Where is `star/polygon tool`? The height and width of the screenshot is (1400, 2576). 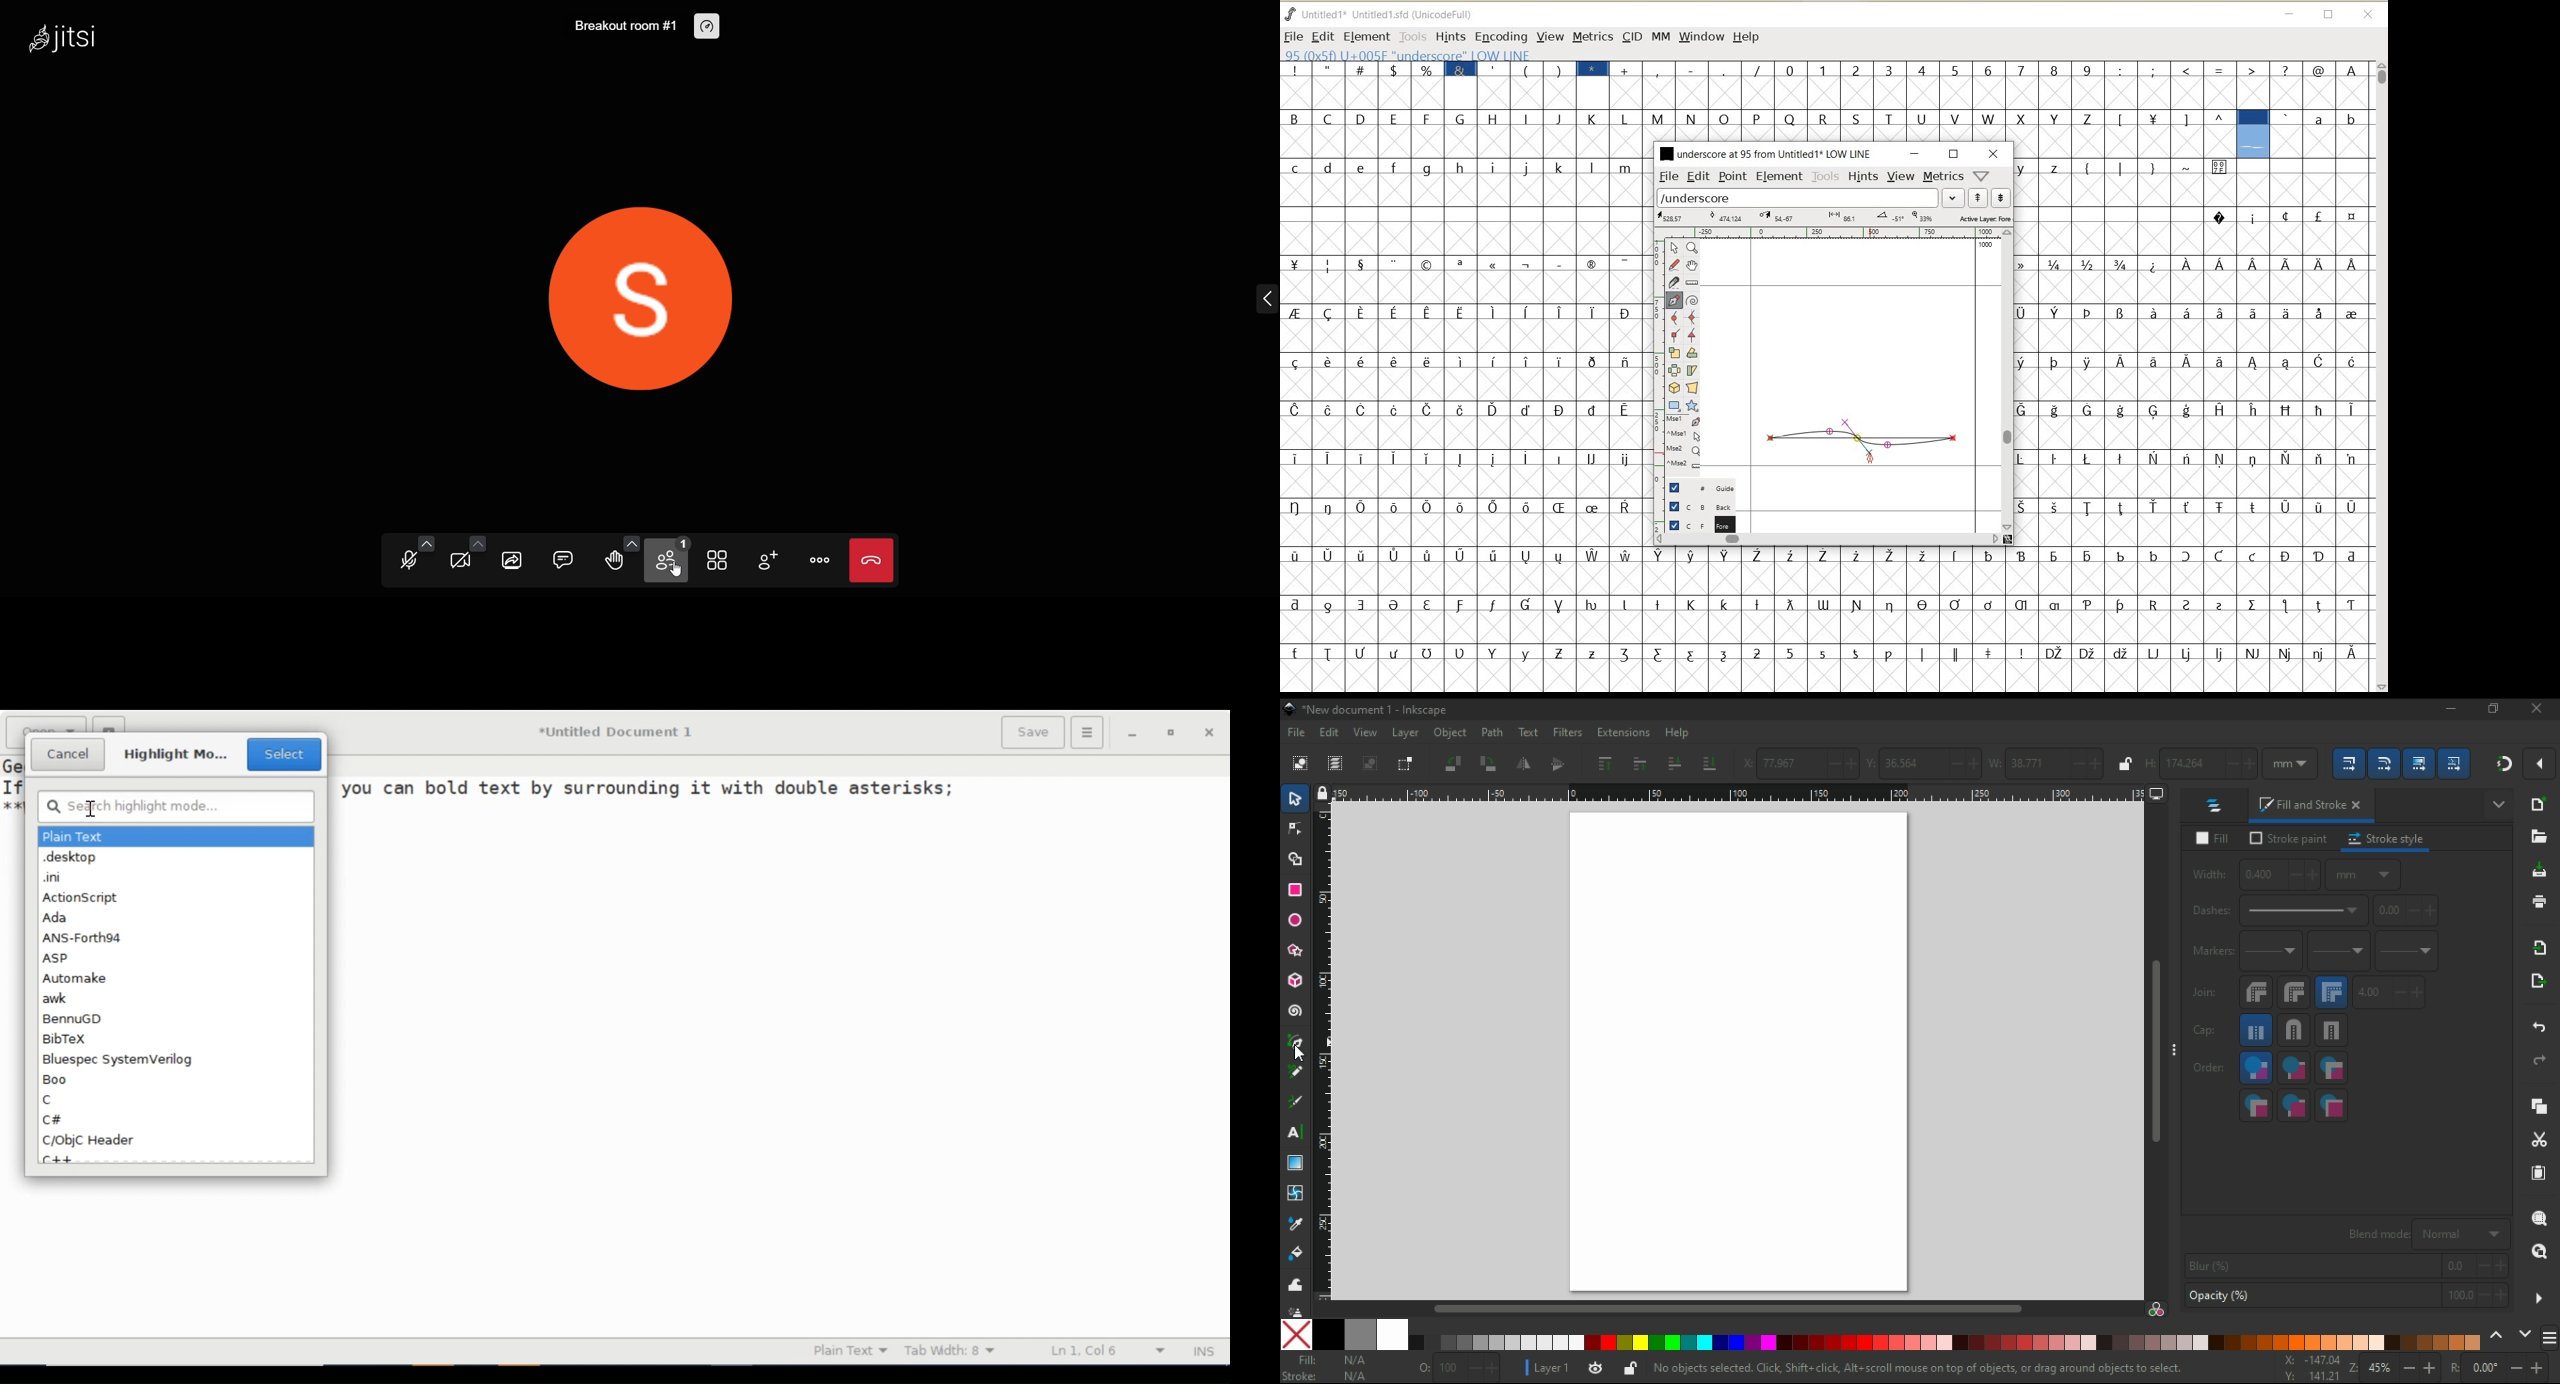 star/polygon tool is located at coordinates (1297, 952).